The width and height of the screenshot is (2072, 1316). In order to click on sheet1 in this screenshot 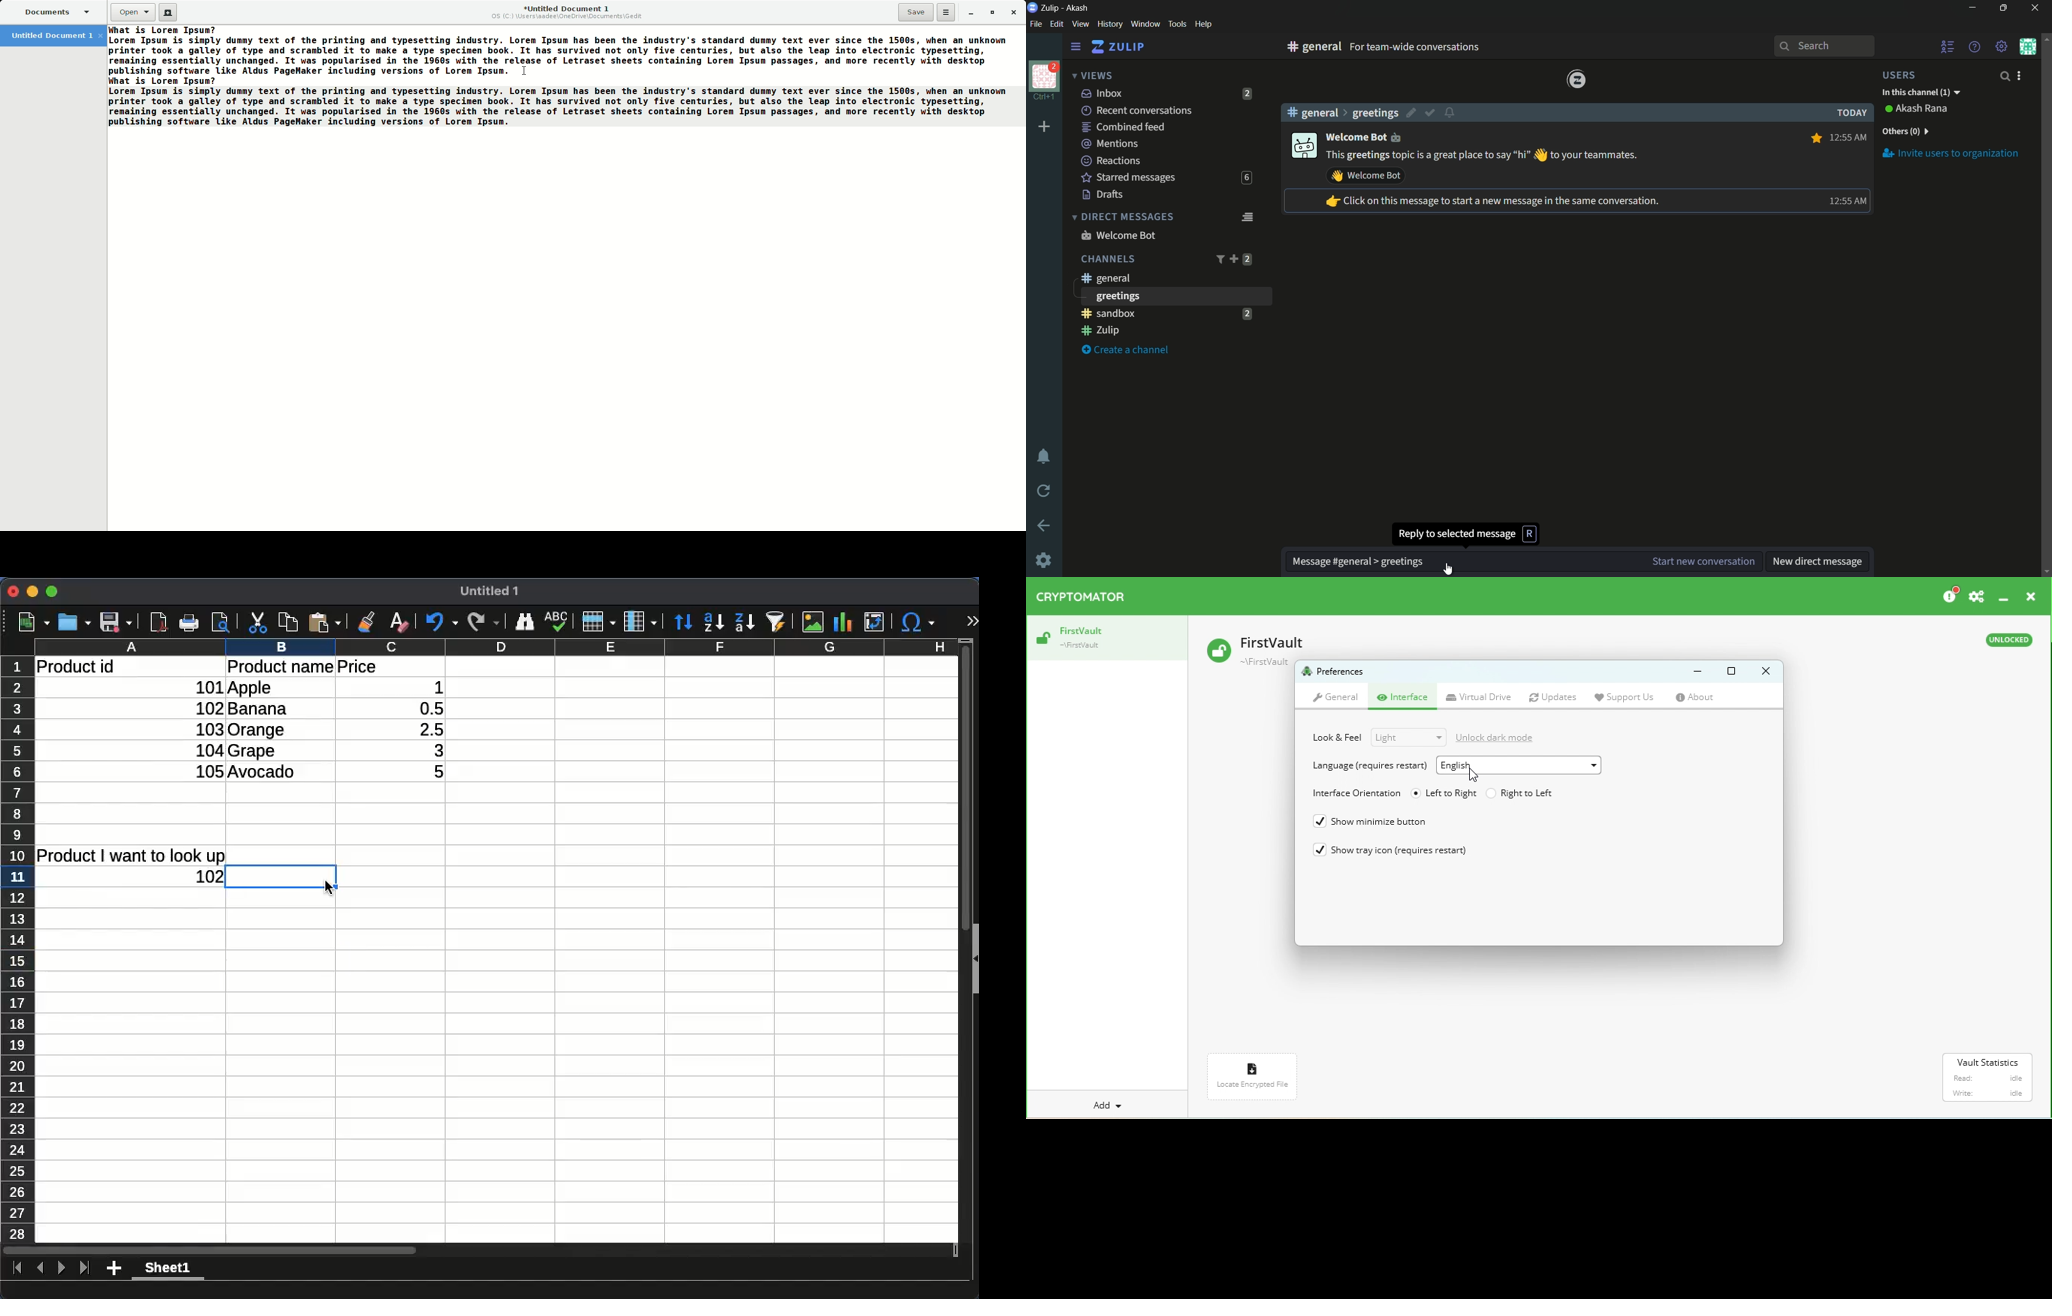, I will do `click(169, 1269)`.